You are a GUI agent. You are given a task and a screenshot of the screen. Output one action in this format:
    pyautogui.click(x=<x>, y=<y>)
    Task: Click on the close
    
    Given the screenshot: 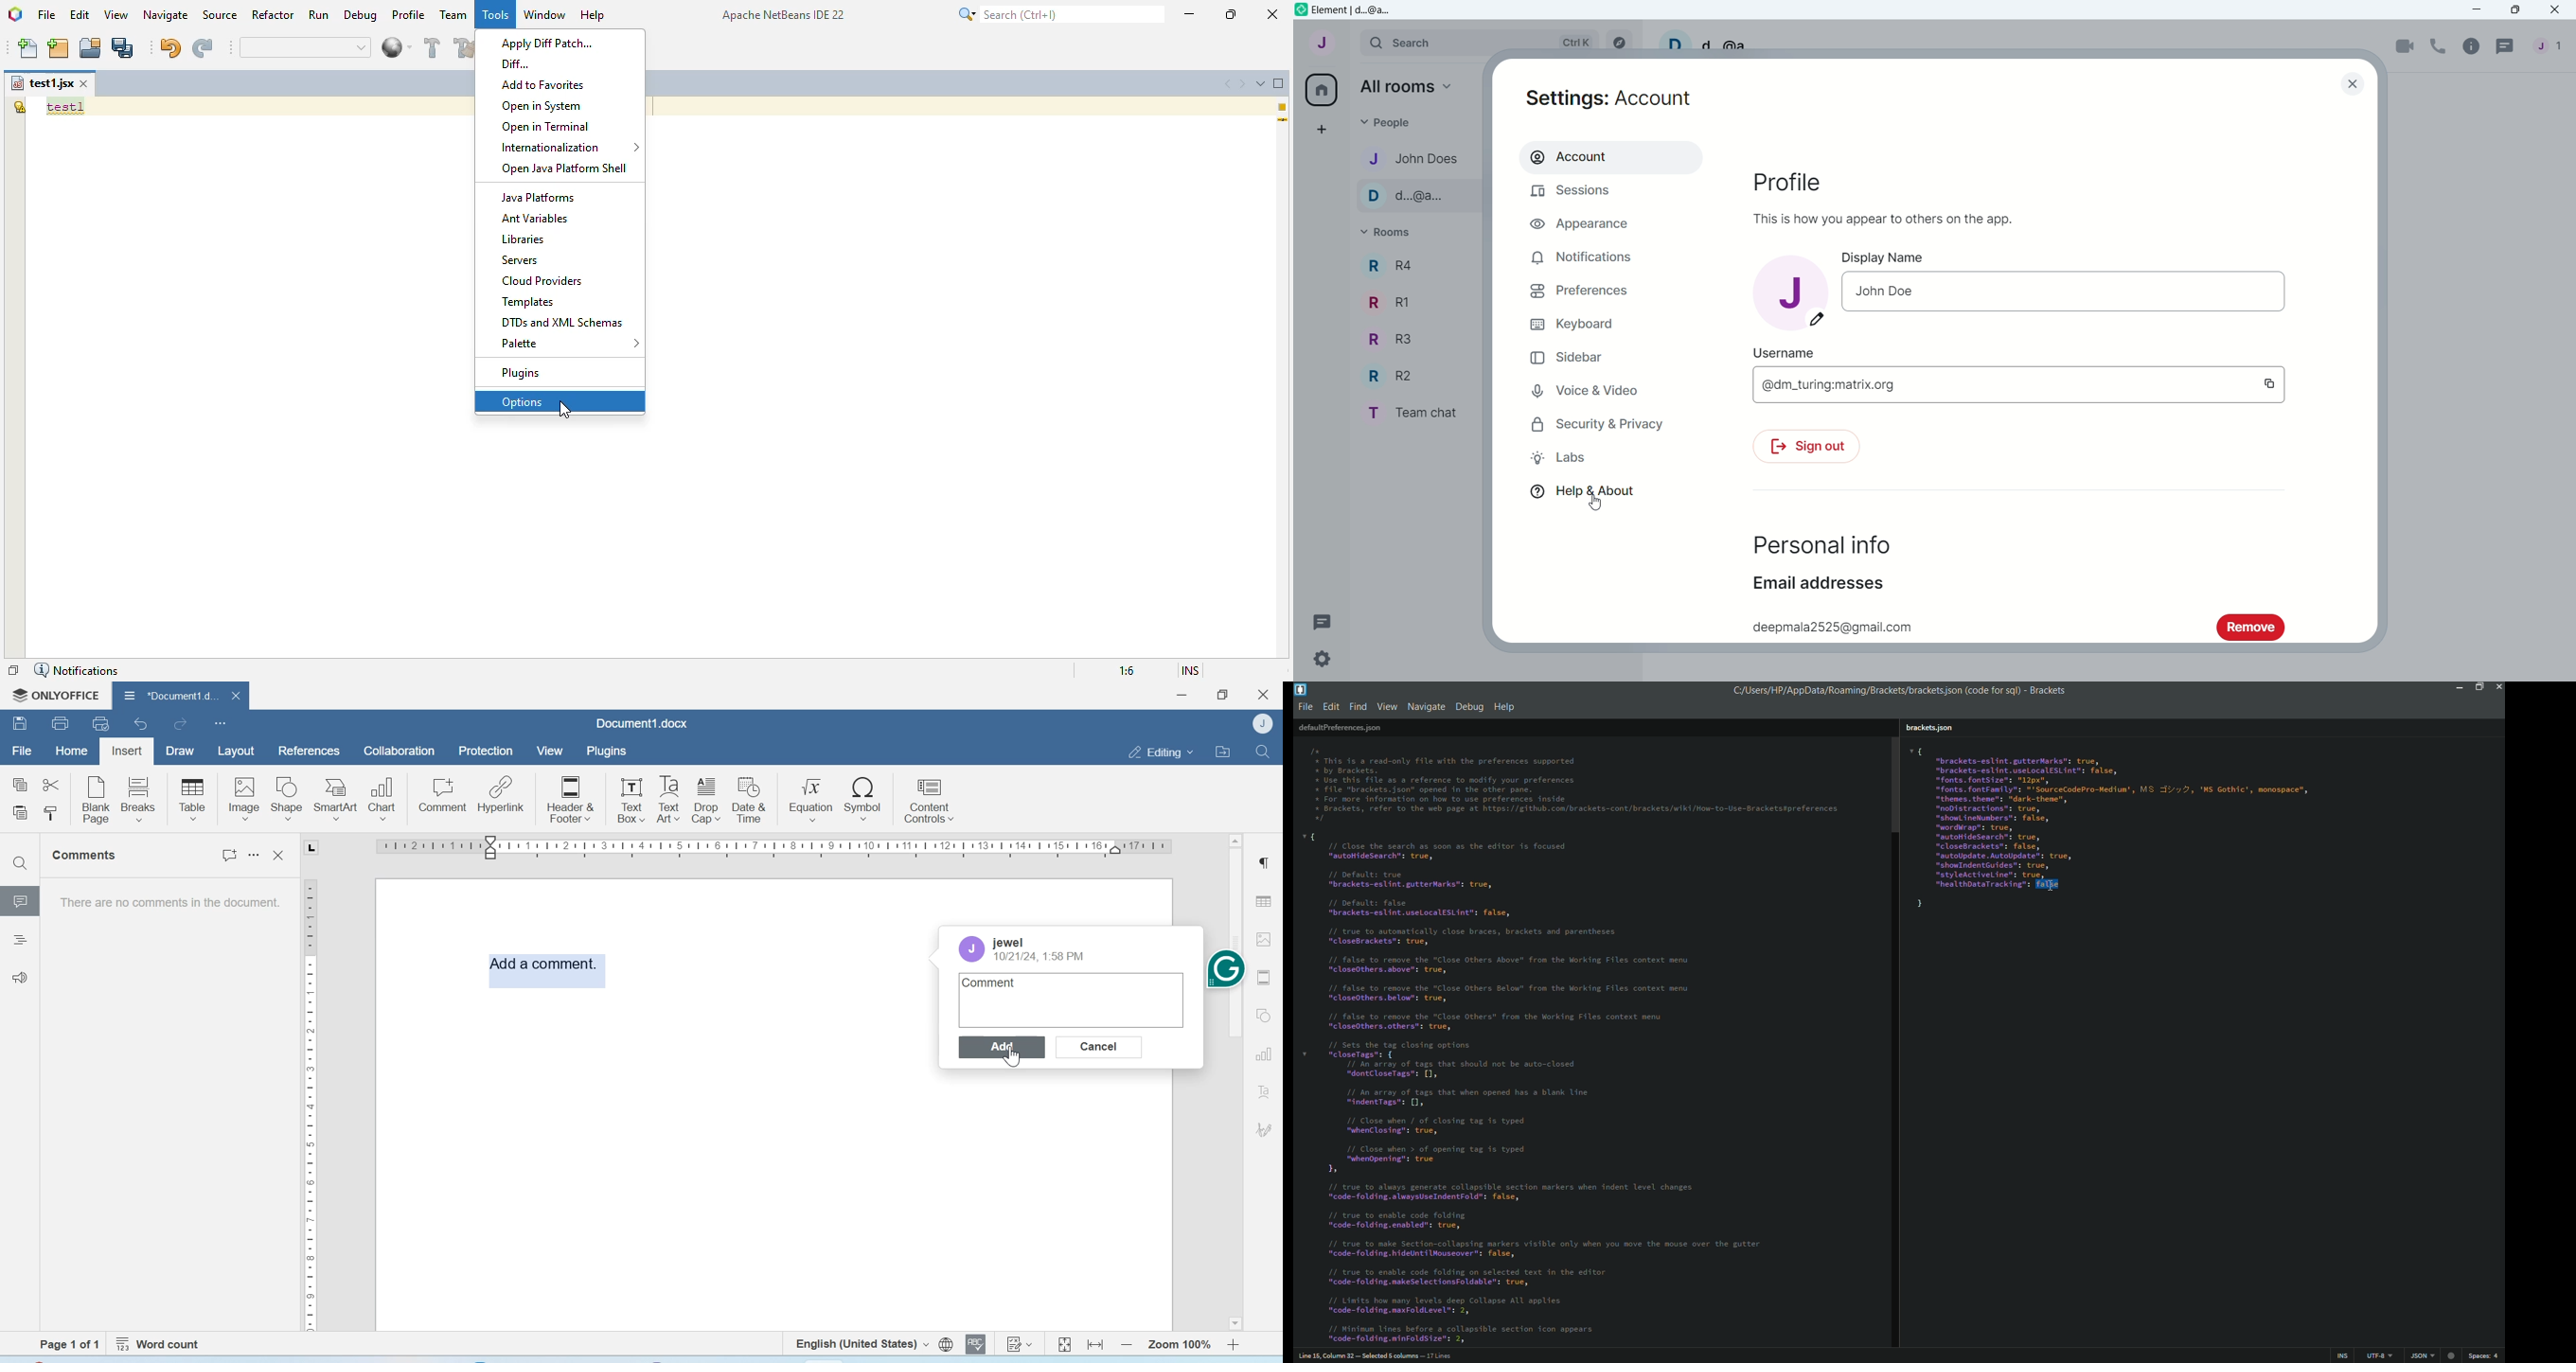 What is the action you would take?
    pyautogui.click(x=233, y=695)
    